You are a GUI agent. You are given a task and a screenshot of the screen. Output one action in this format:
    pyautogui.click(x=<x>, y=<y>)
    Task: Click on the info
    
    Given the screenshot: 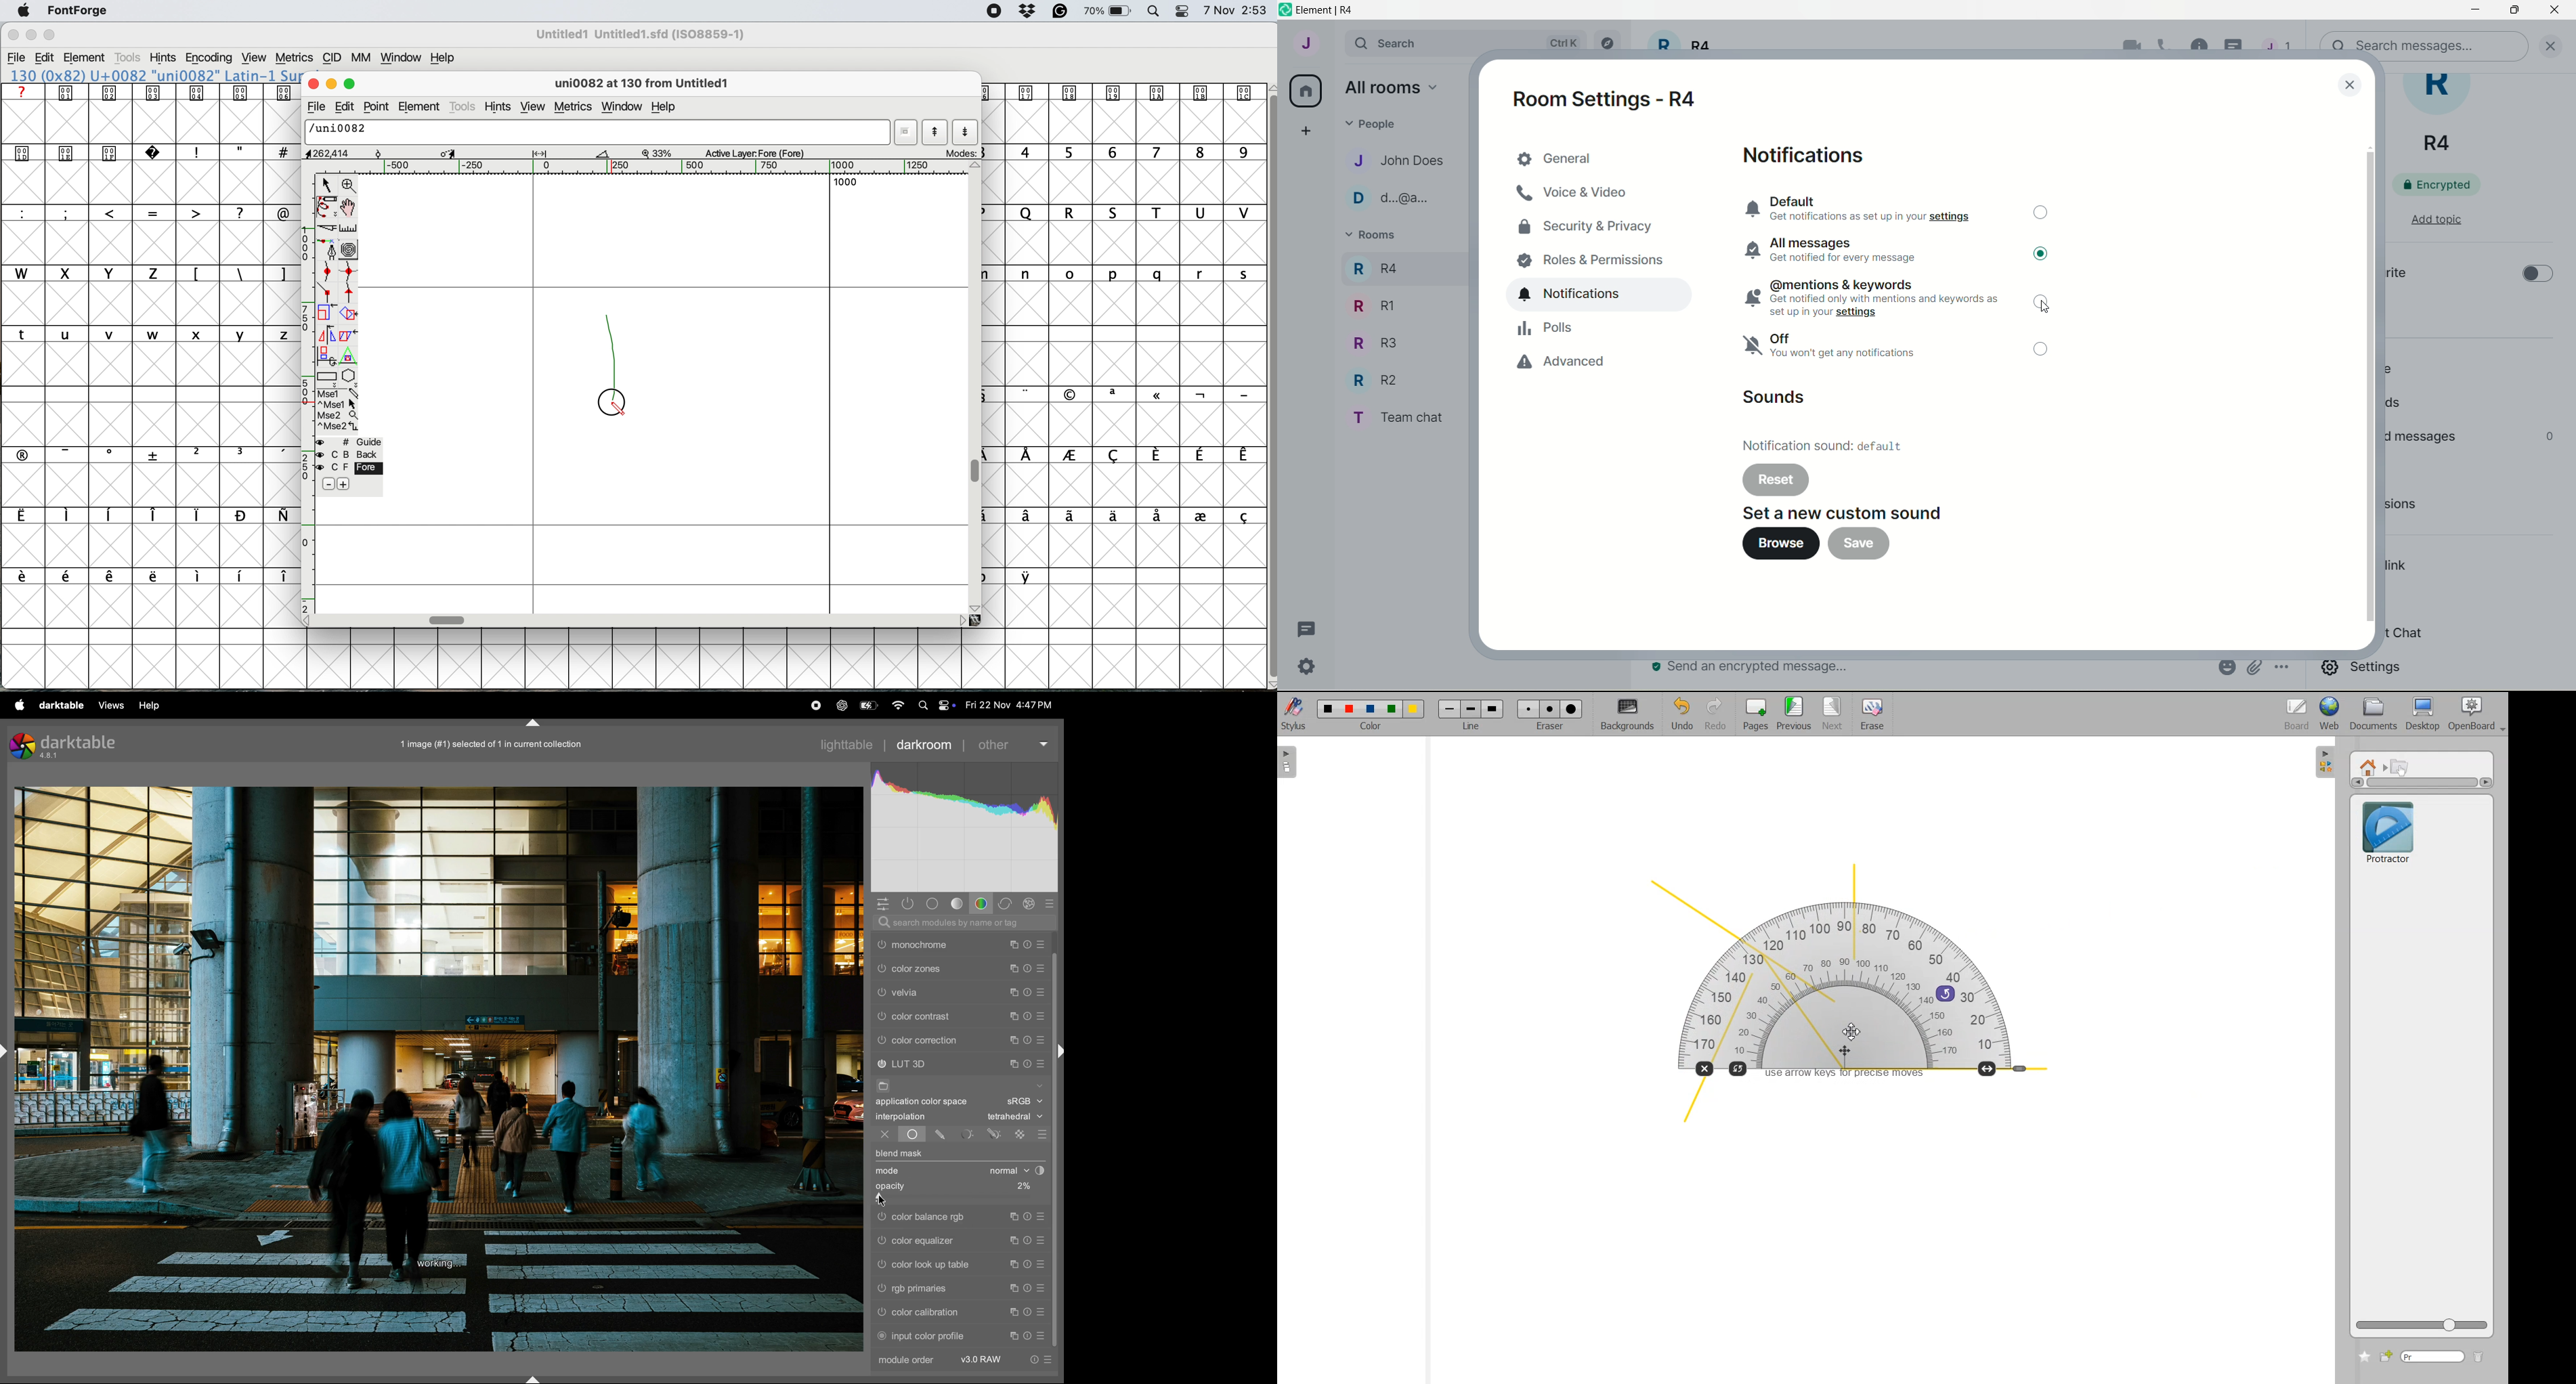 What is the action you would take?
    pyautogui.click(x=1045, y=1359)
    